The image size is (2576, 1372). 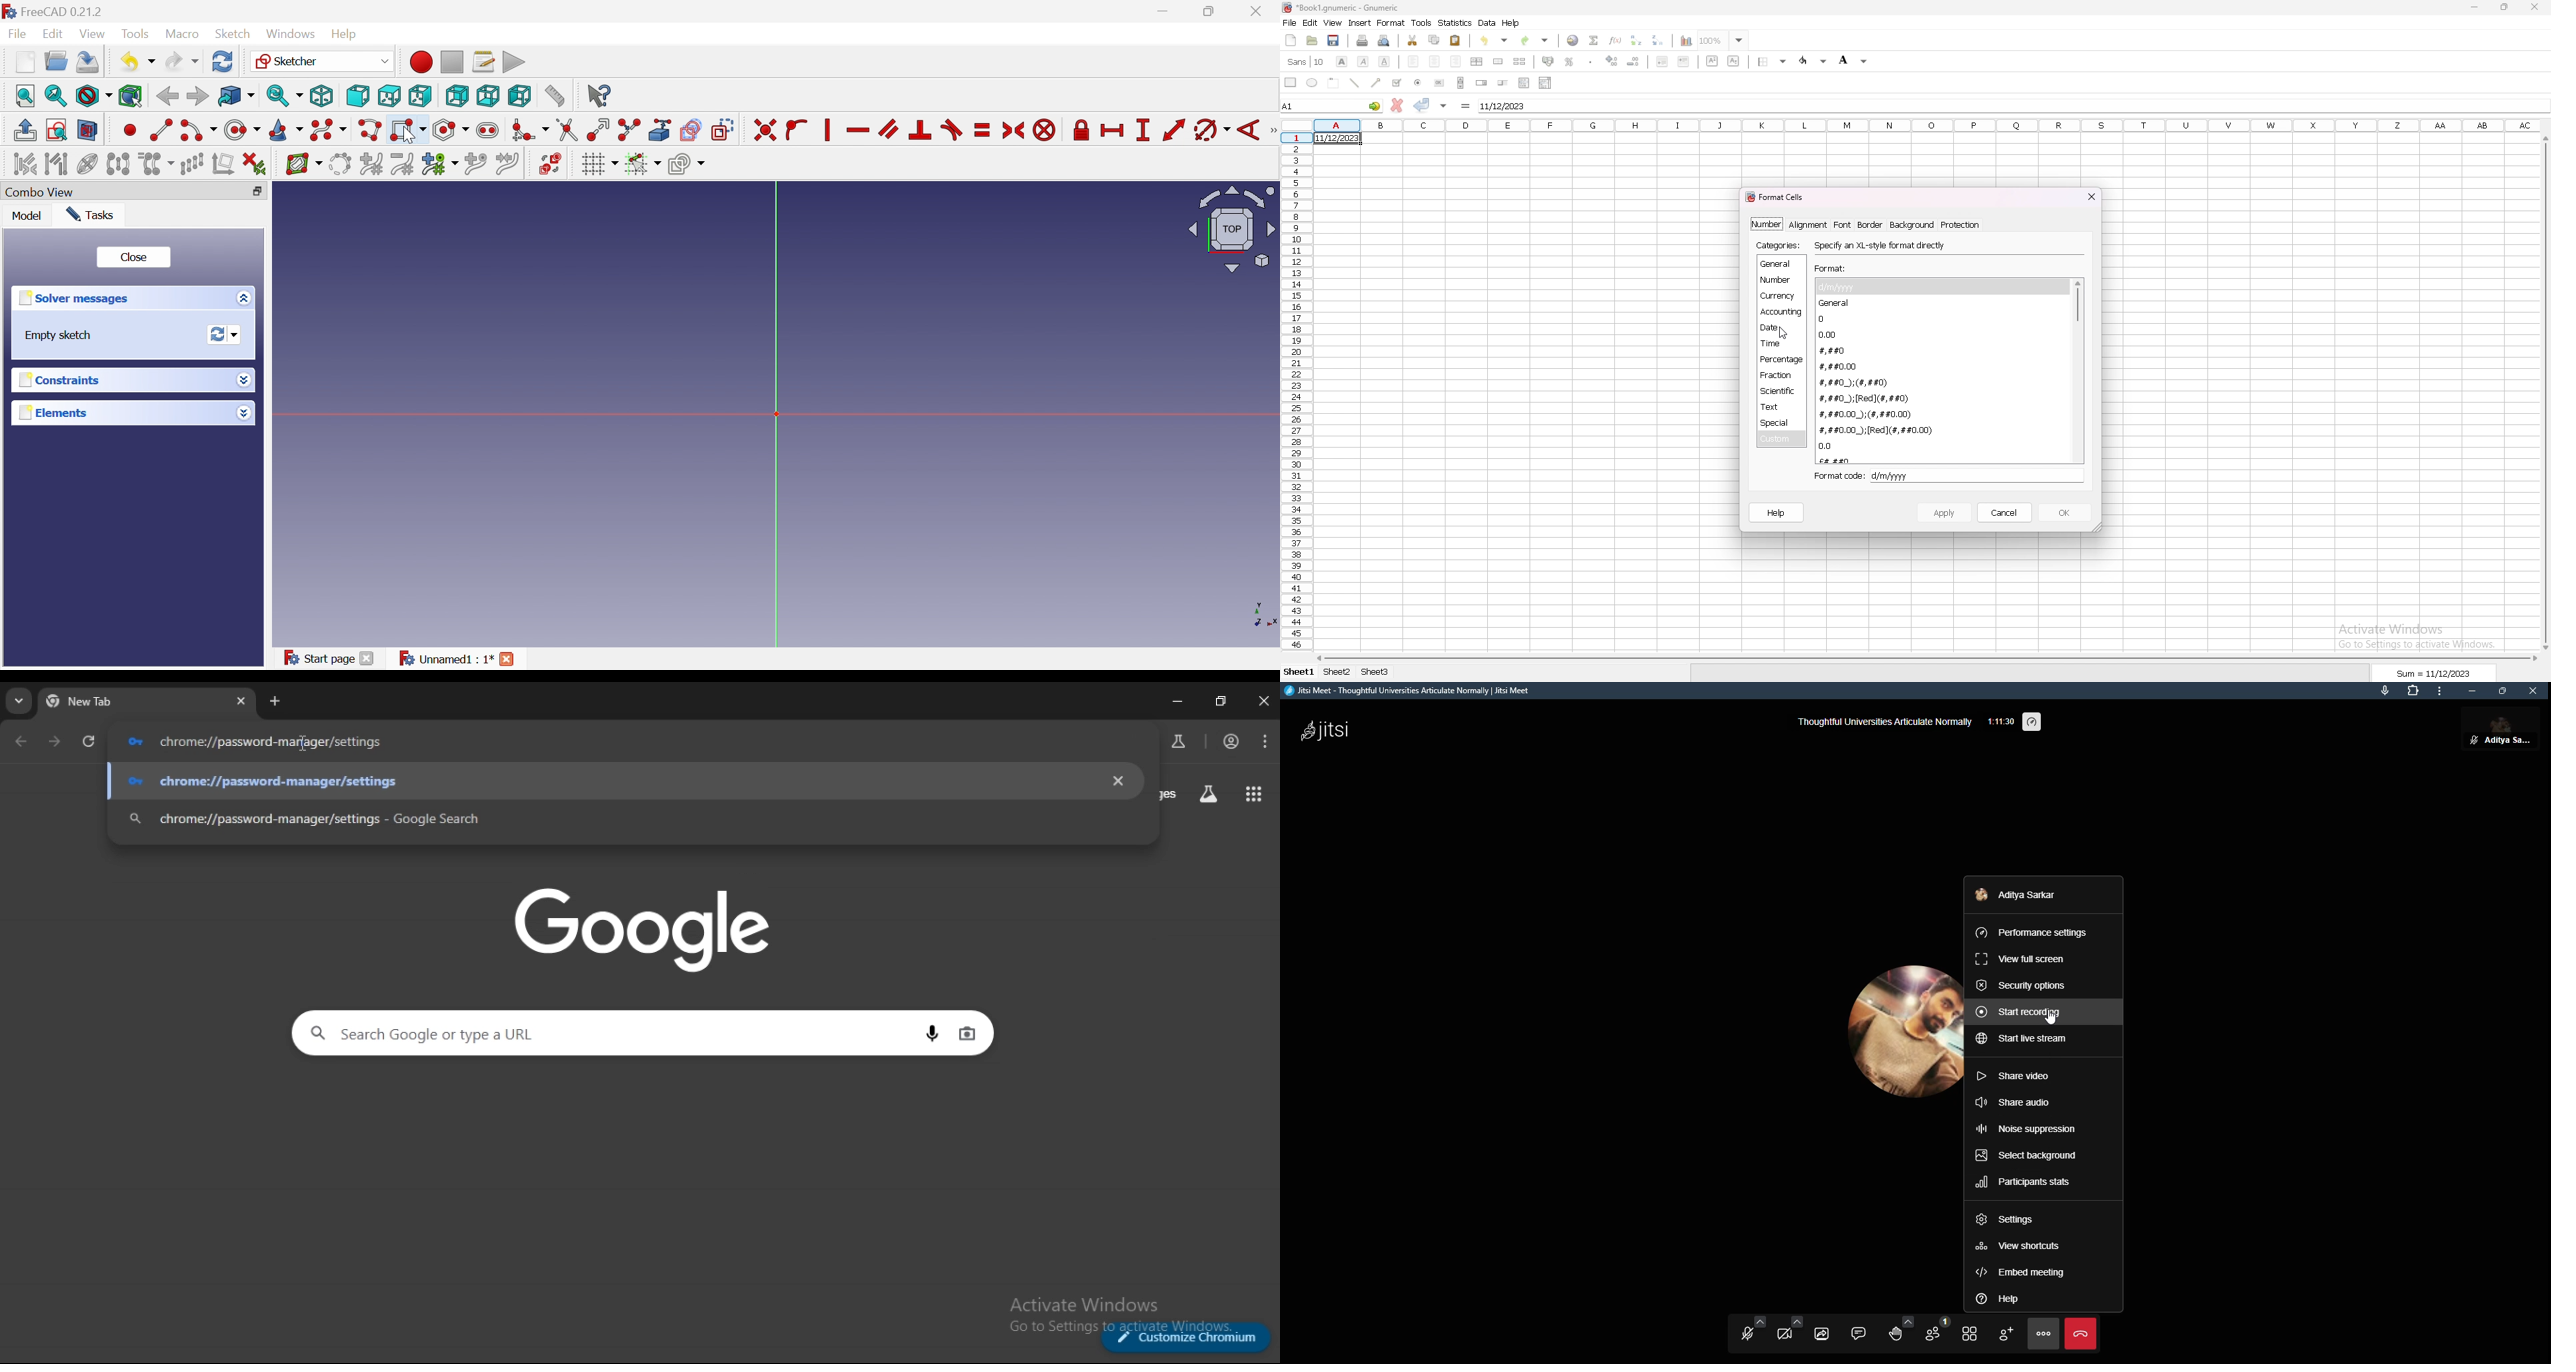 I want to click on increase indent, so click(x=1685, y=62).